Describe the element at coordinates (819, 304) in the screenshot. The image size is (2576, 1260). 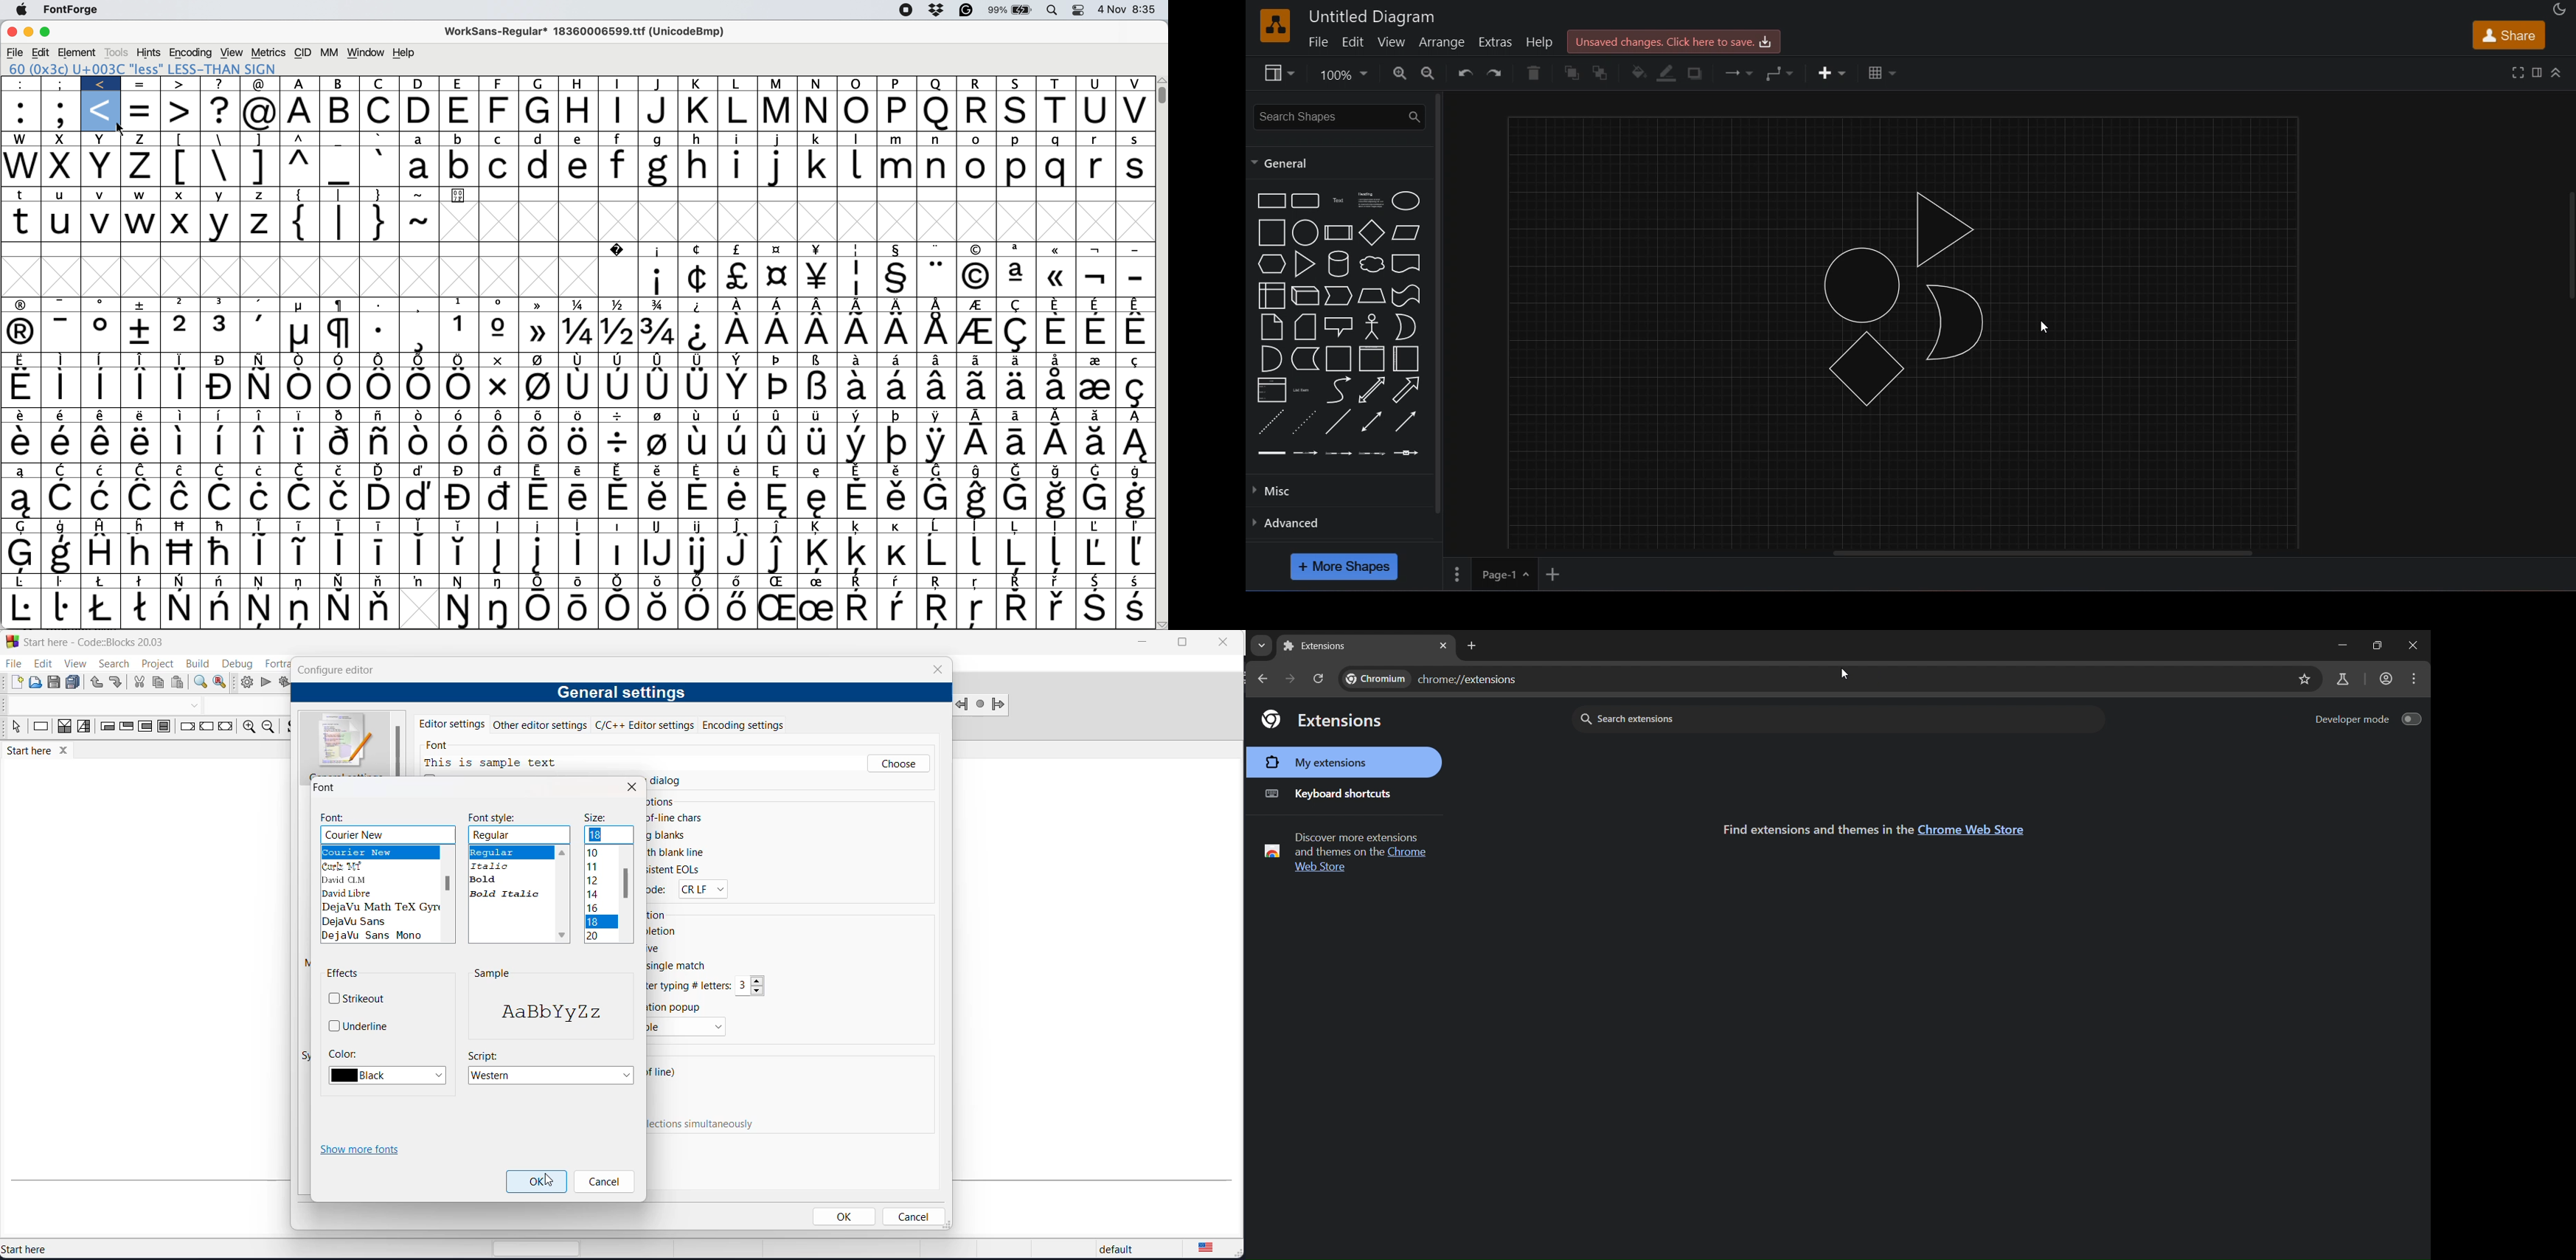
I see `Symbol` at that location.